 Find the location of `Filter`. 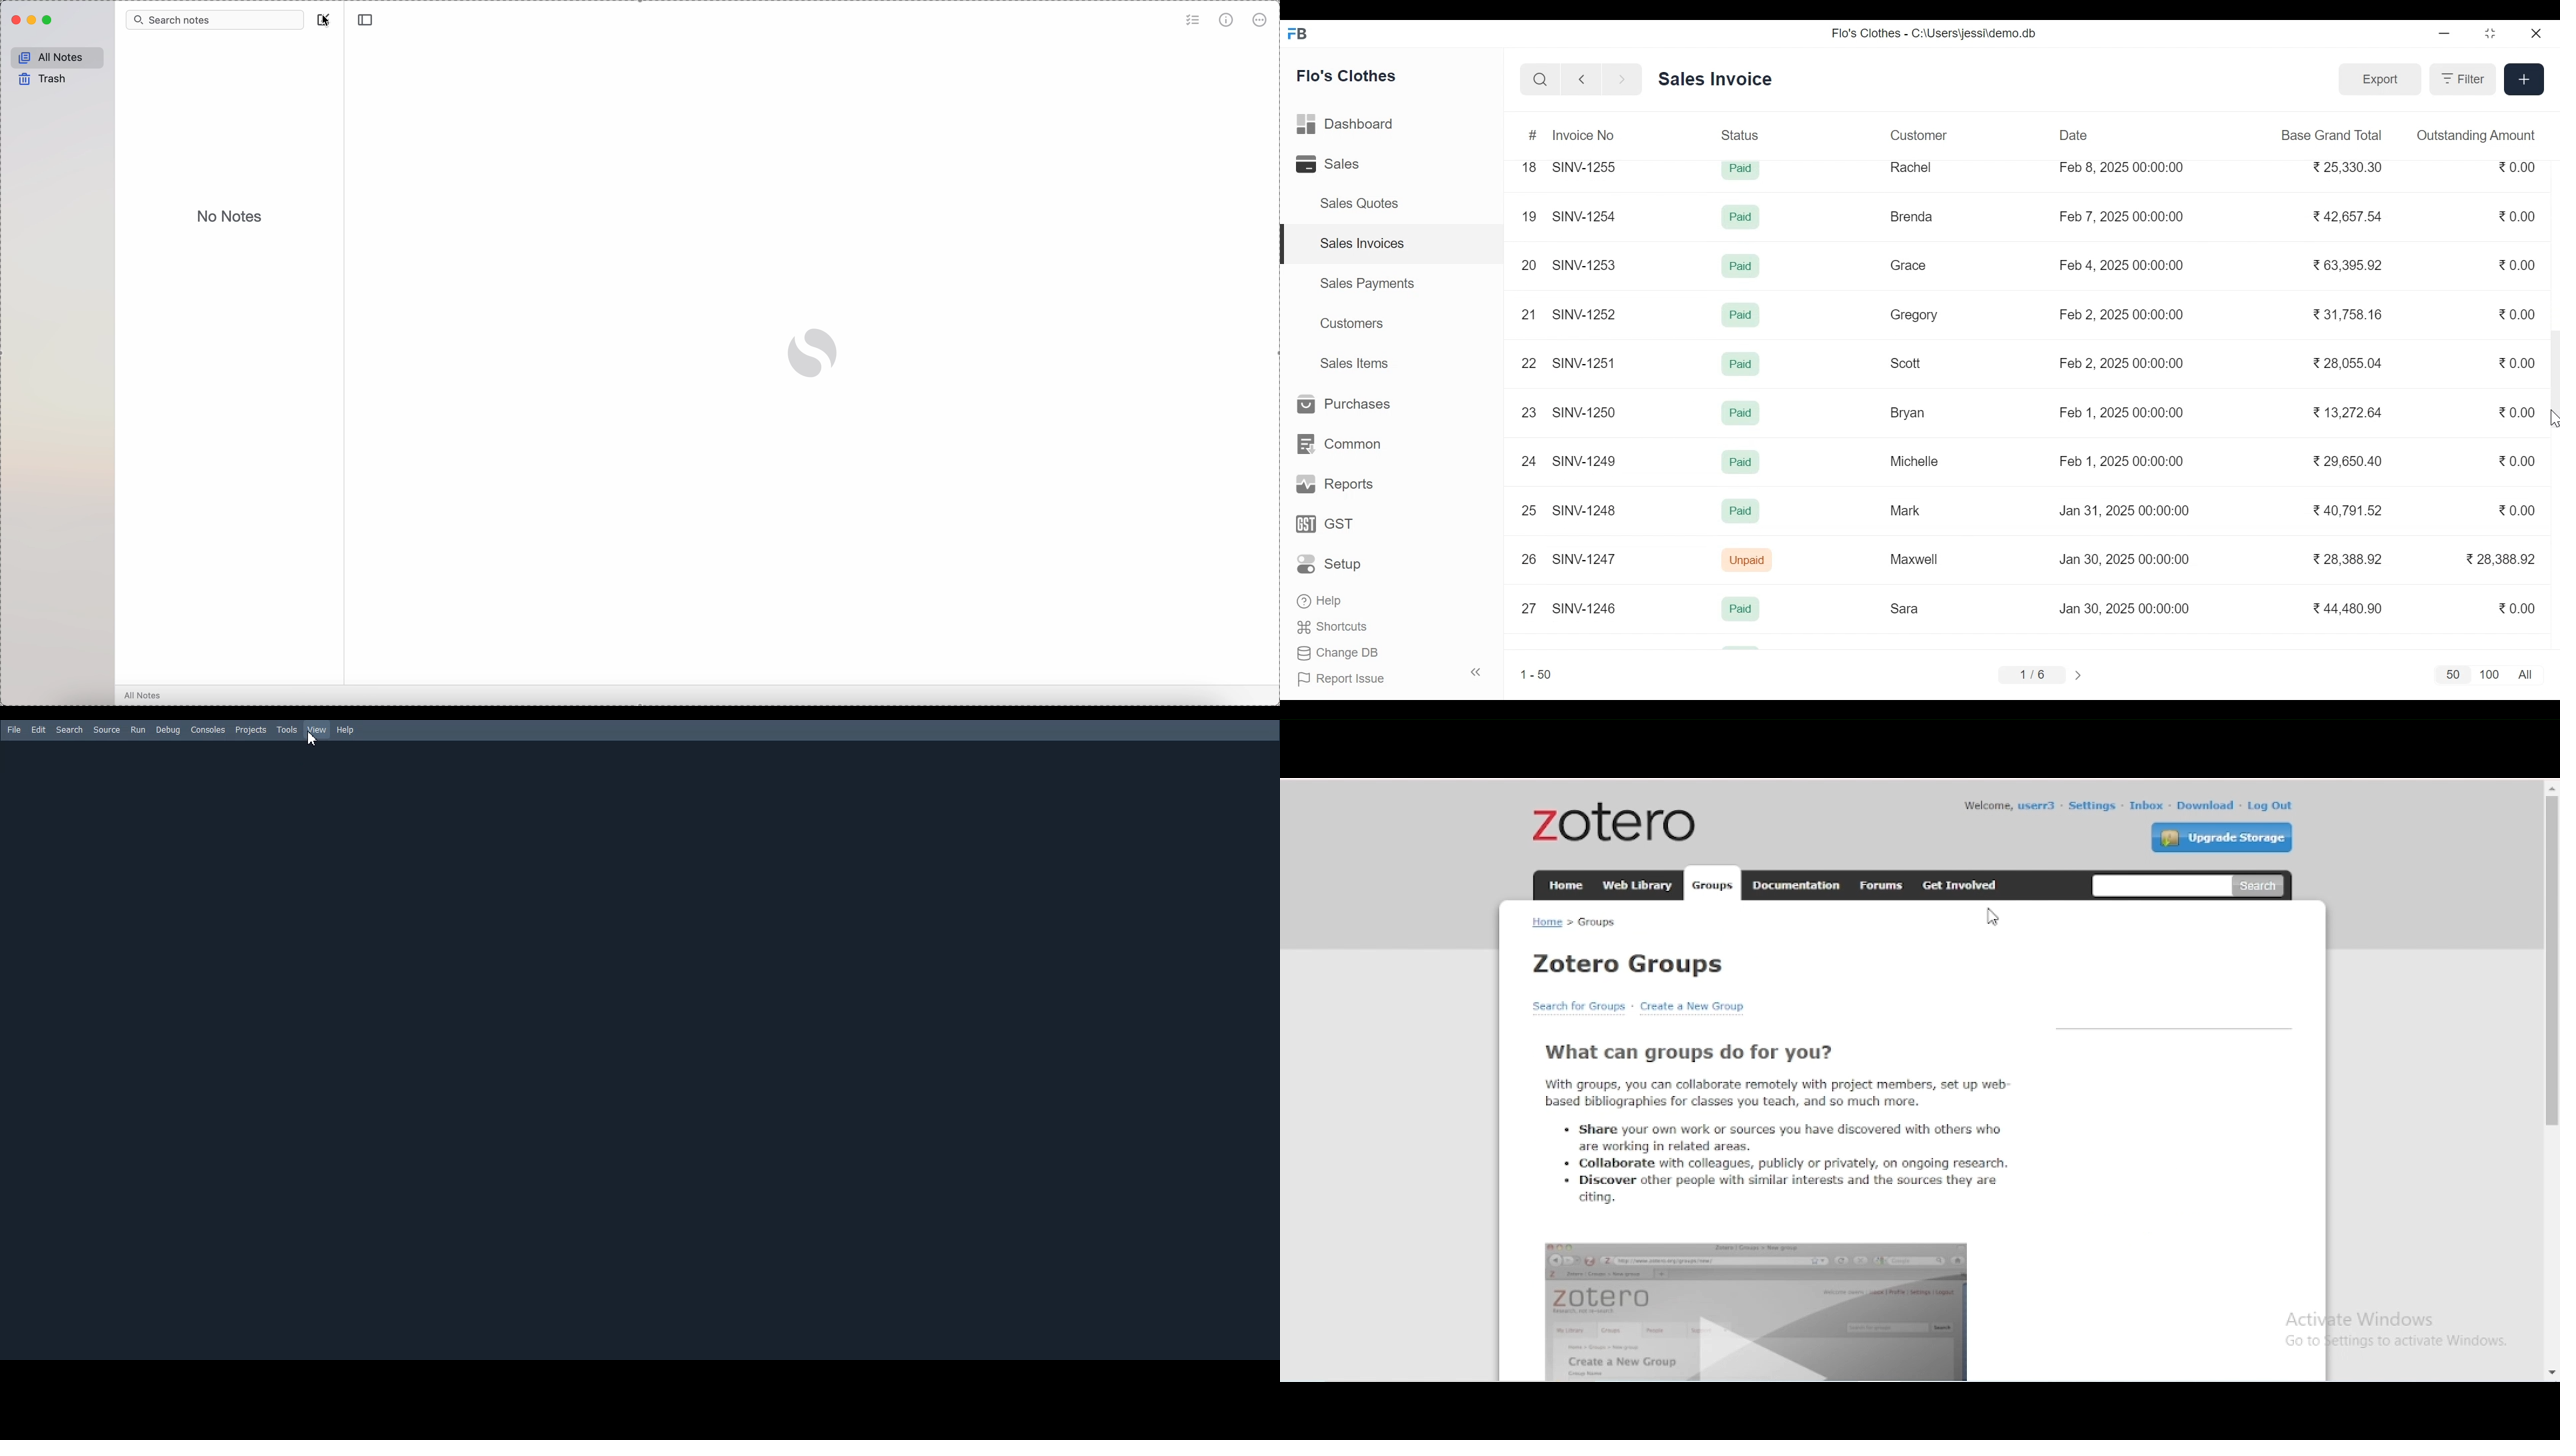

Filter is located at coordinates (2461, 79).